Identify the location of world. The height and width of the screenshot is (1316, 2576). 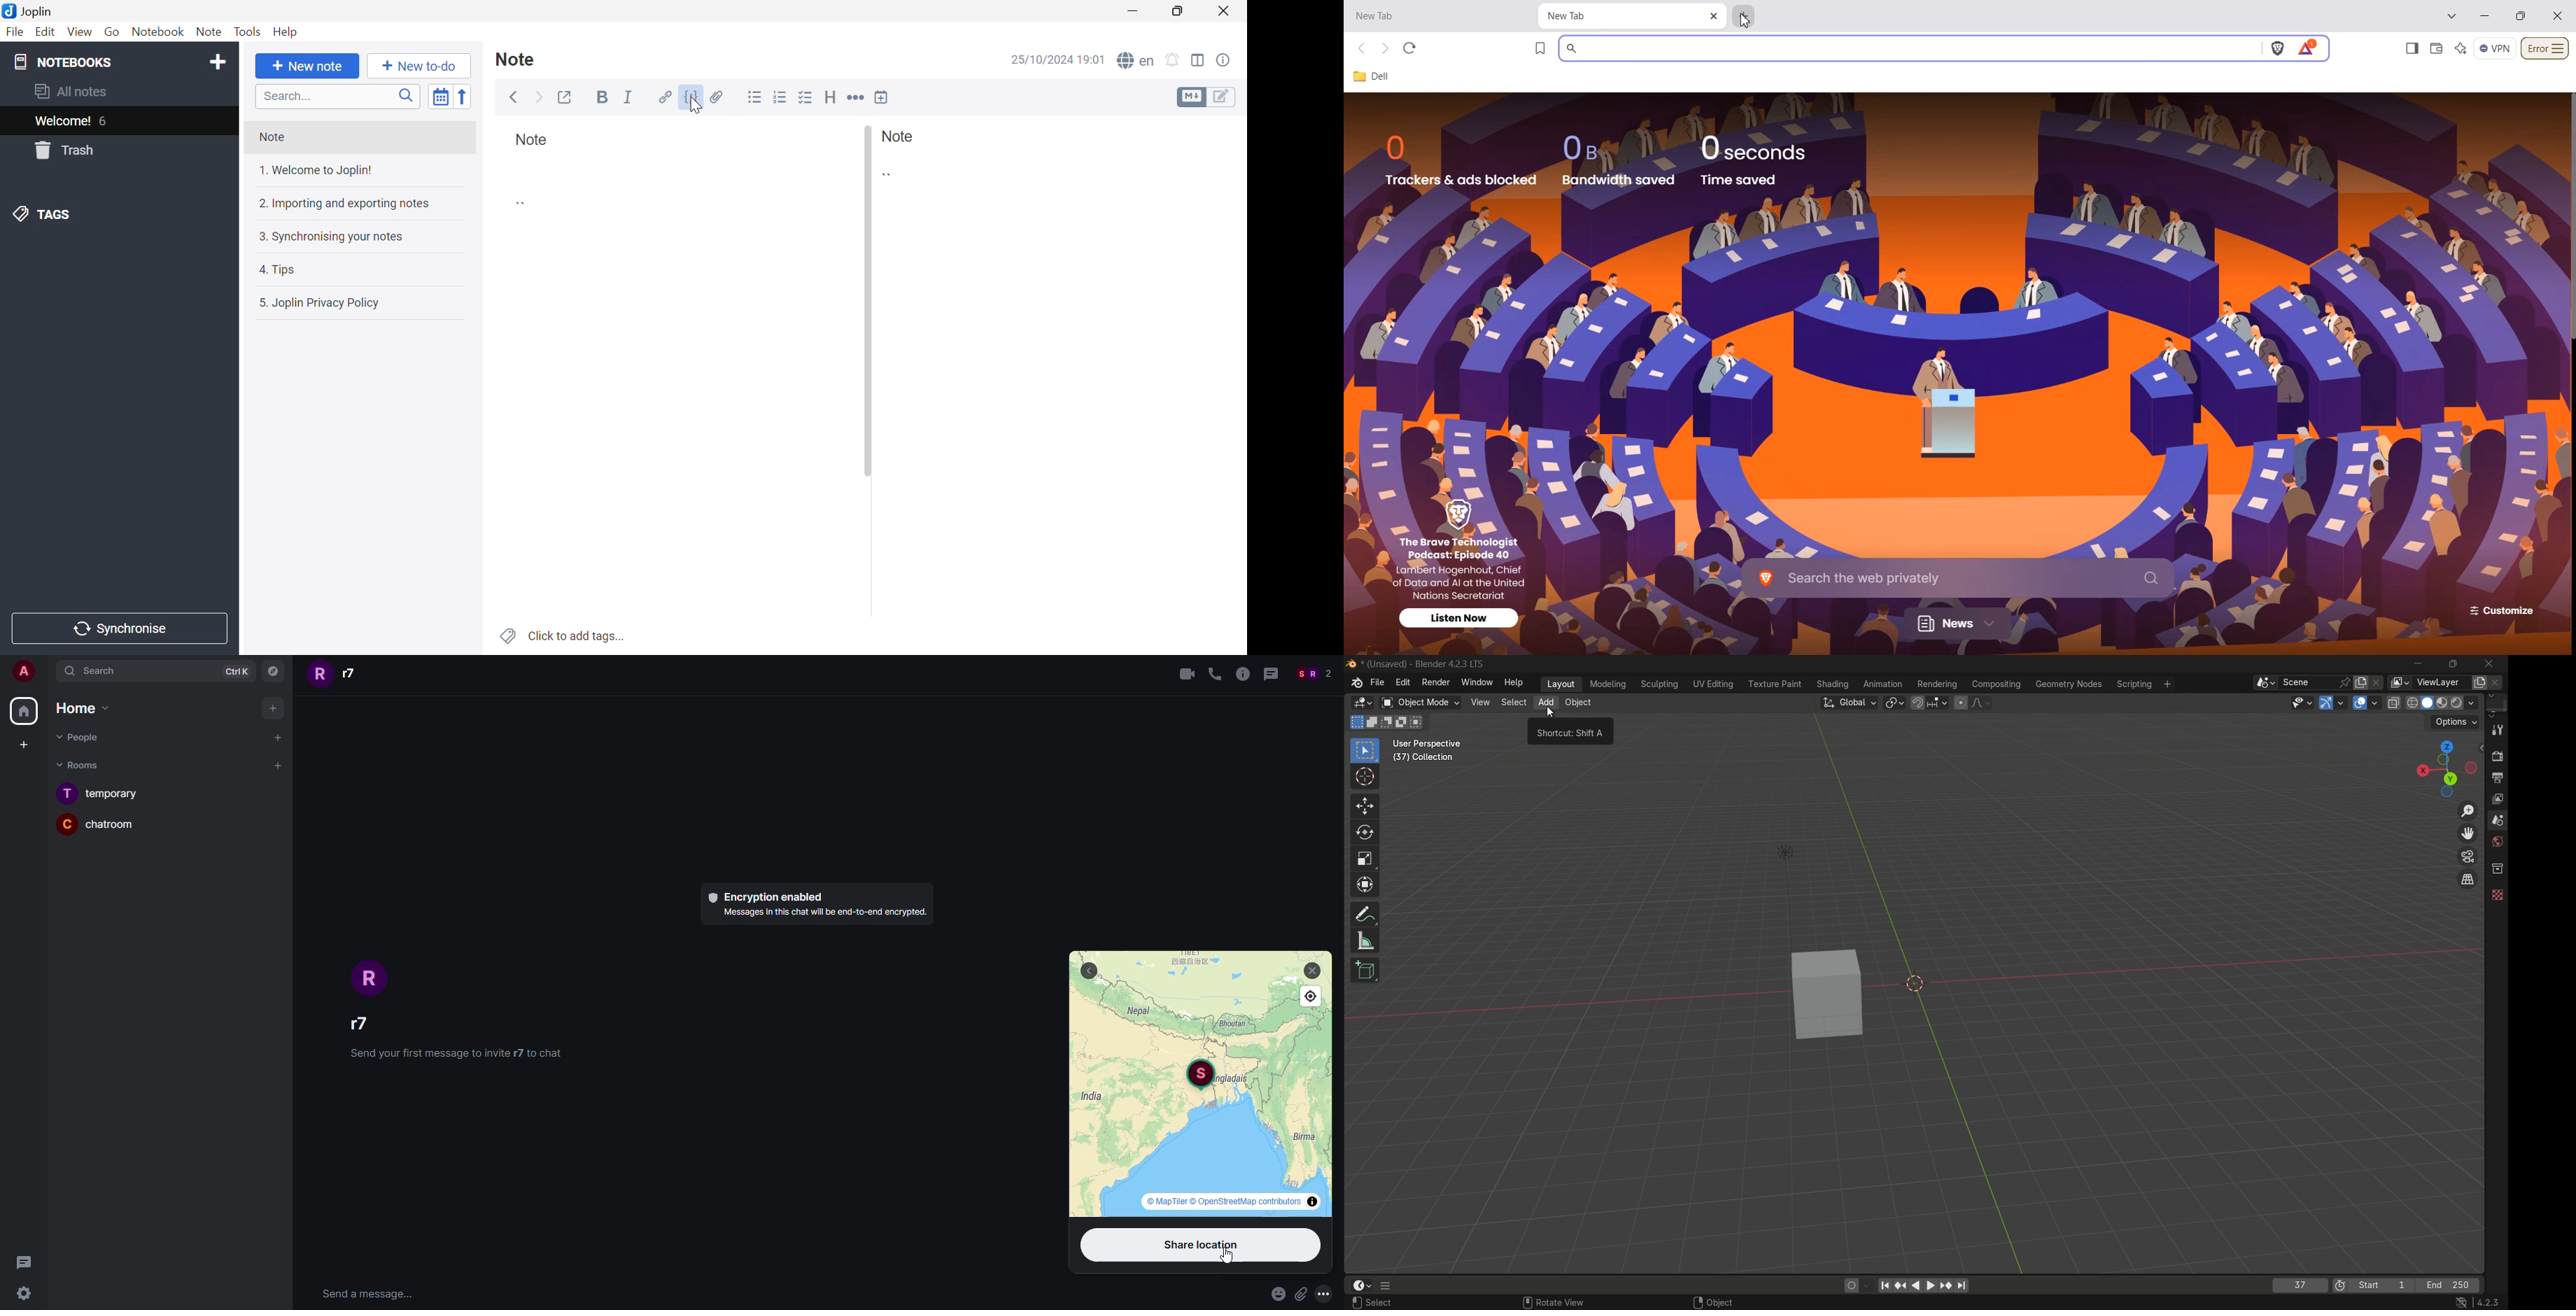
(2496, 843).